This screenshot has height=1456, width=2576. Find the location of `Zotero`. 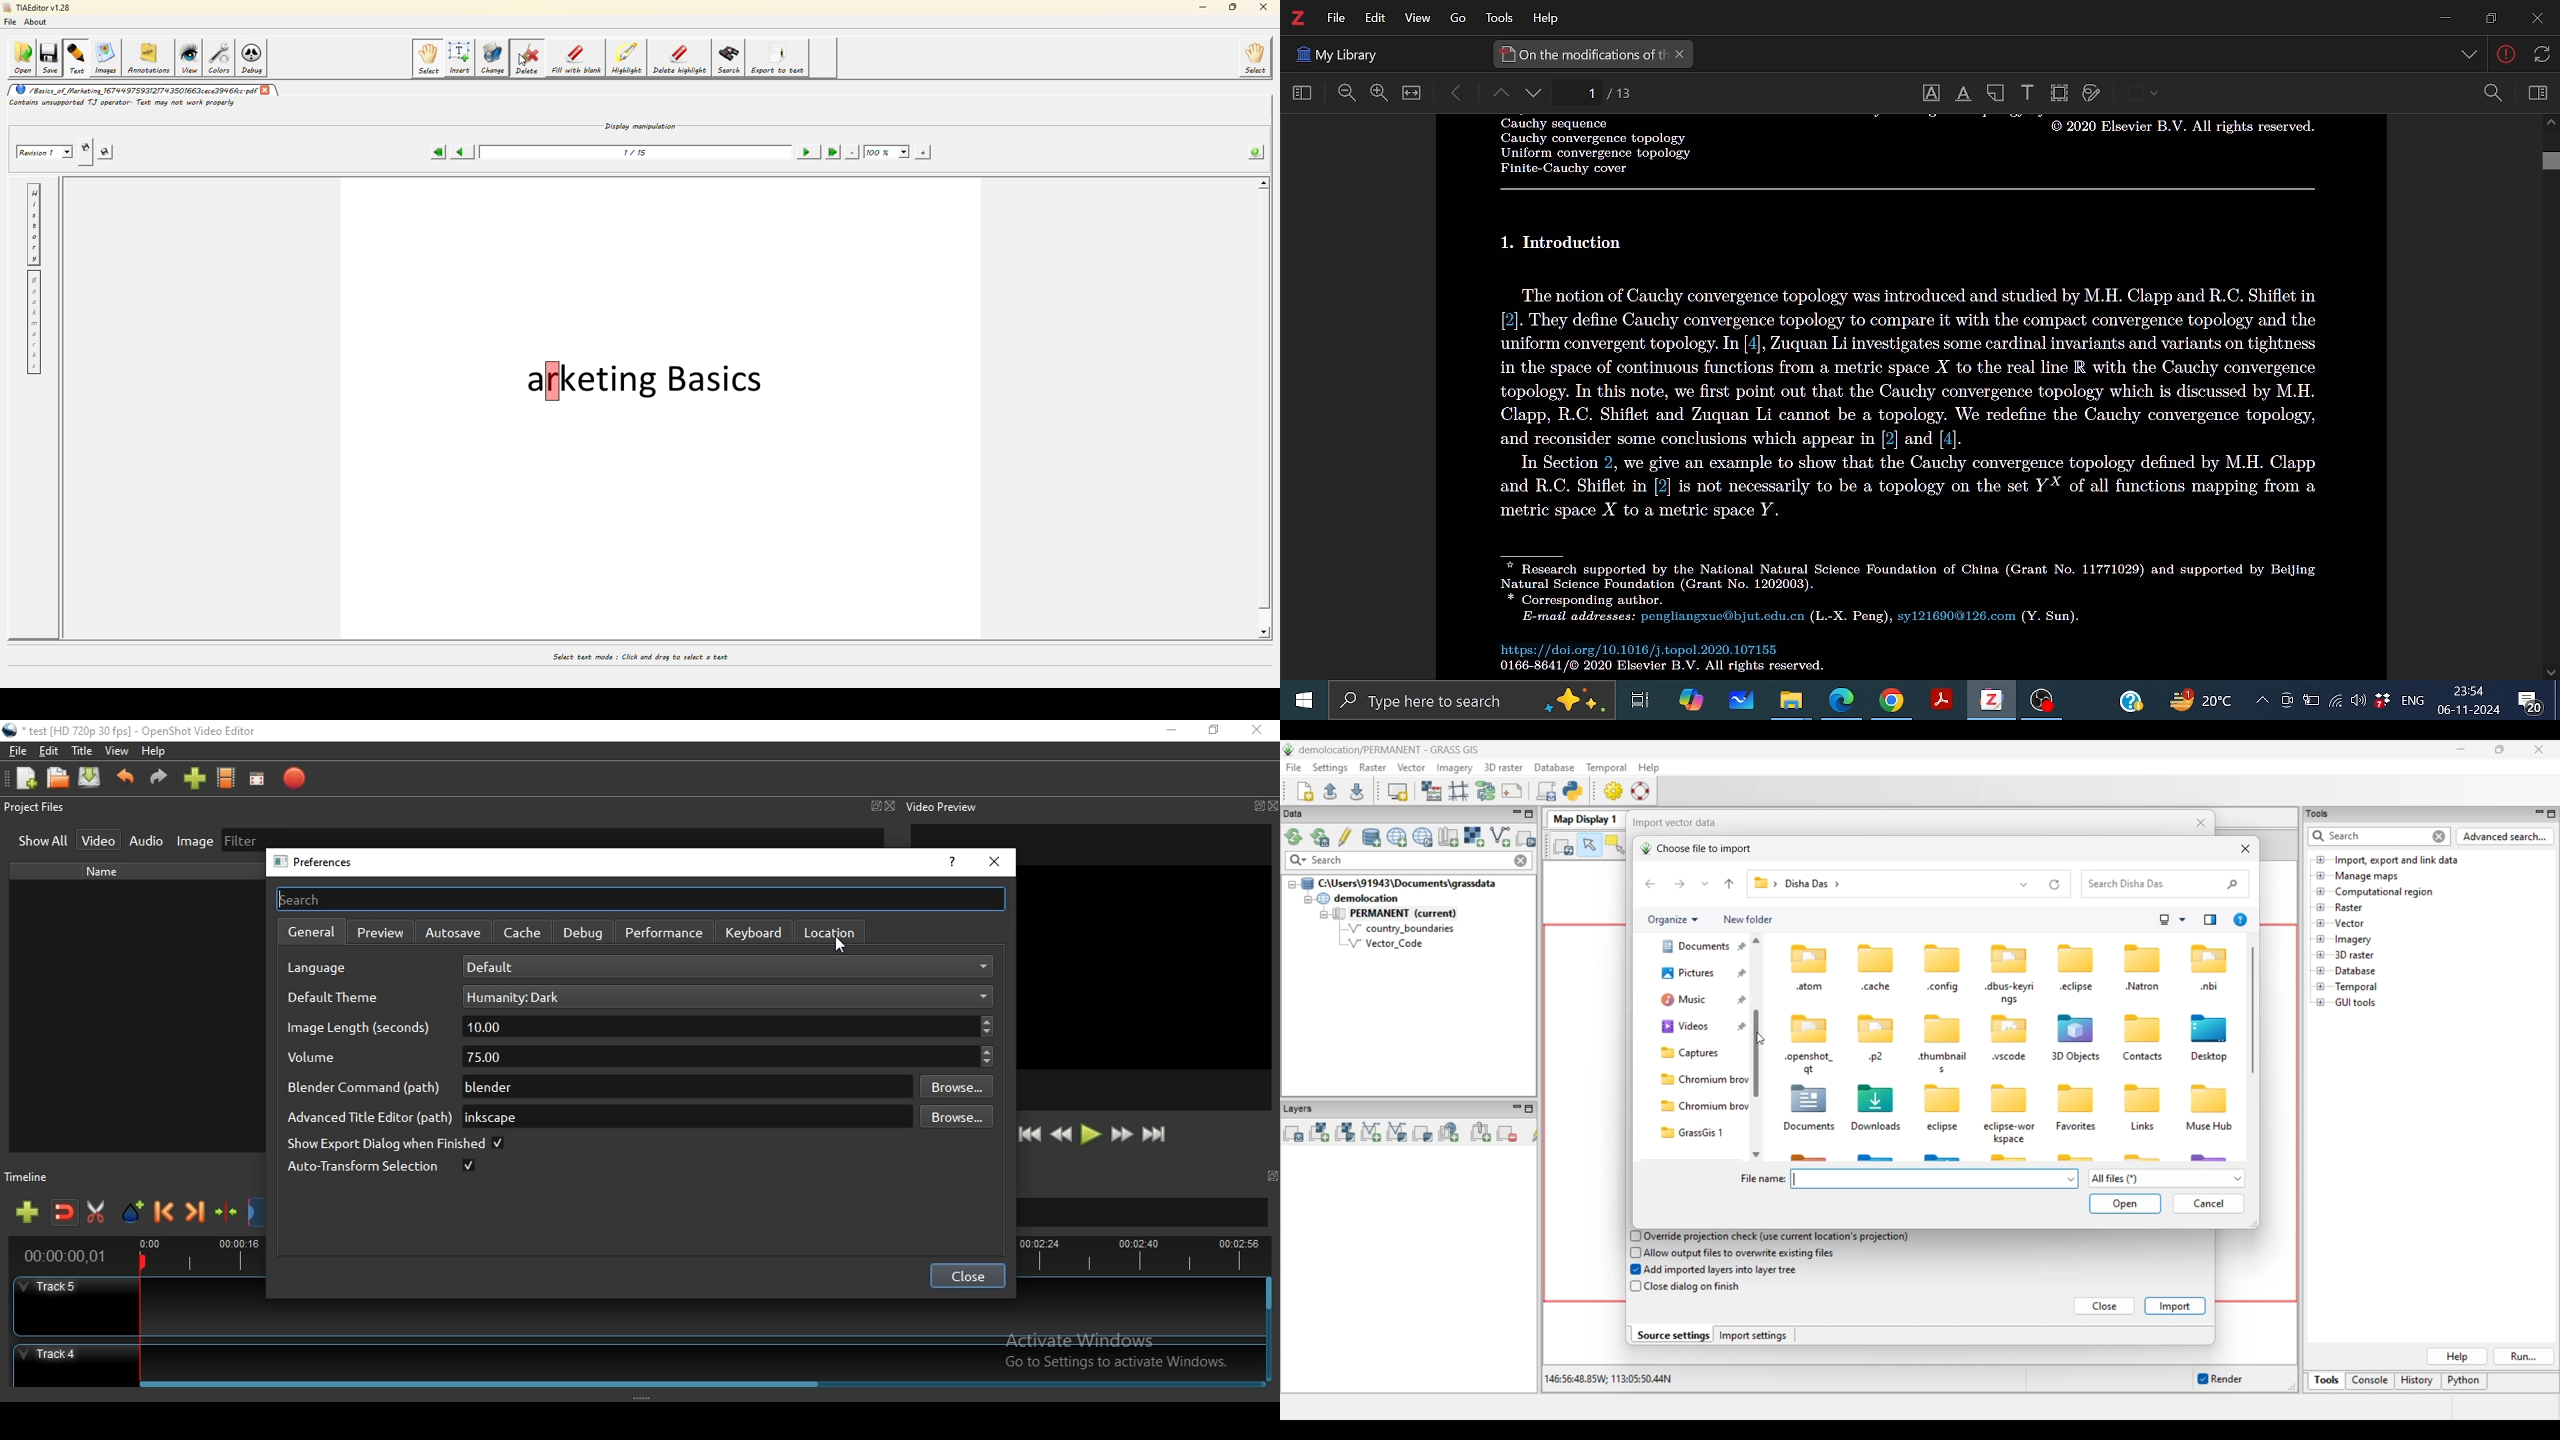

Zotero is located at coordinates (1297, 18).